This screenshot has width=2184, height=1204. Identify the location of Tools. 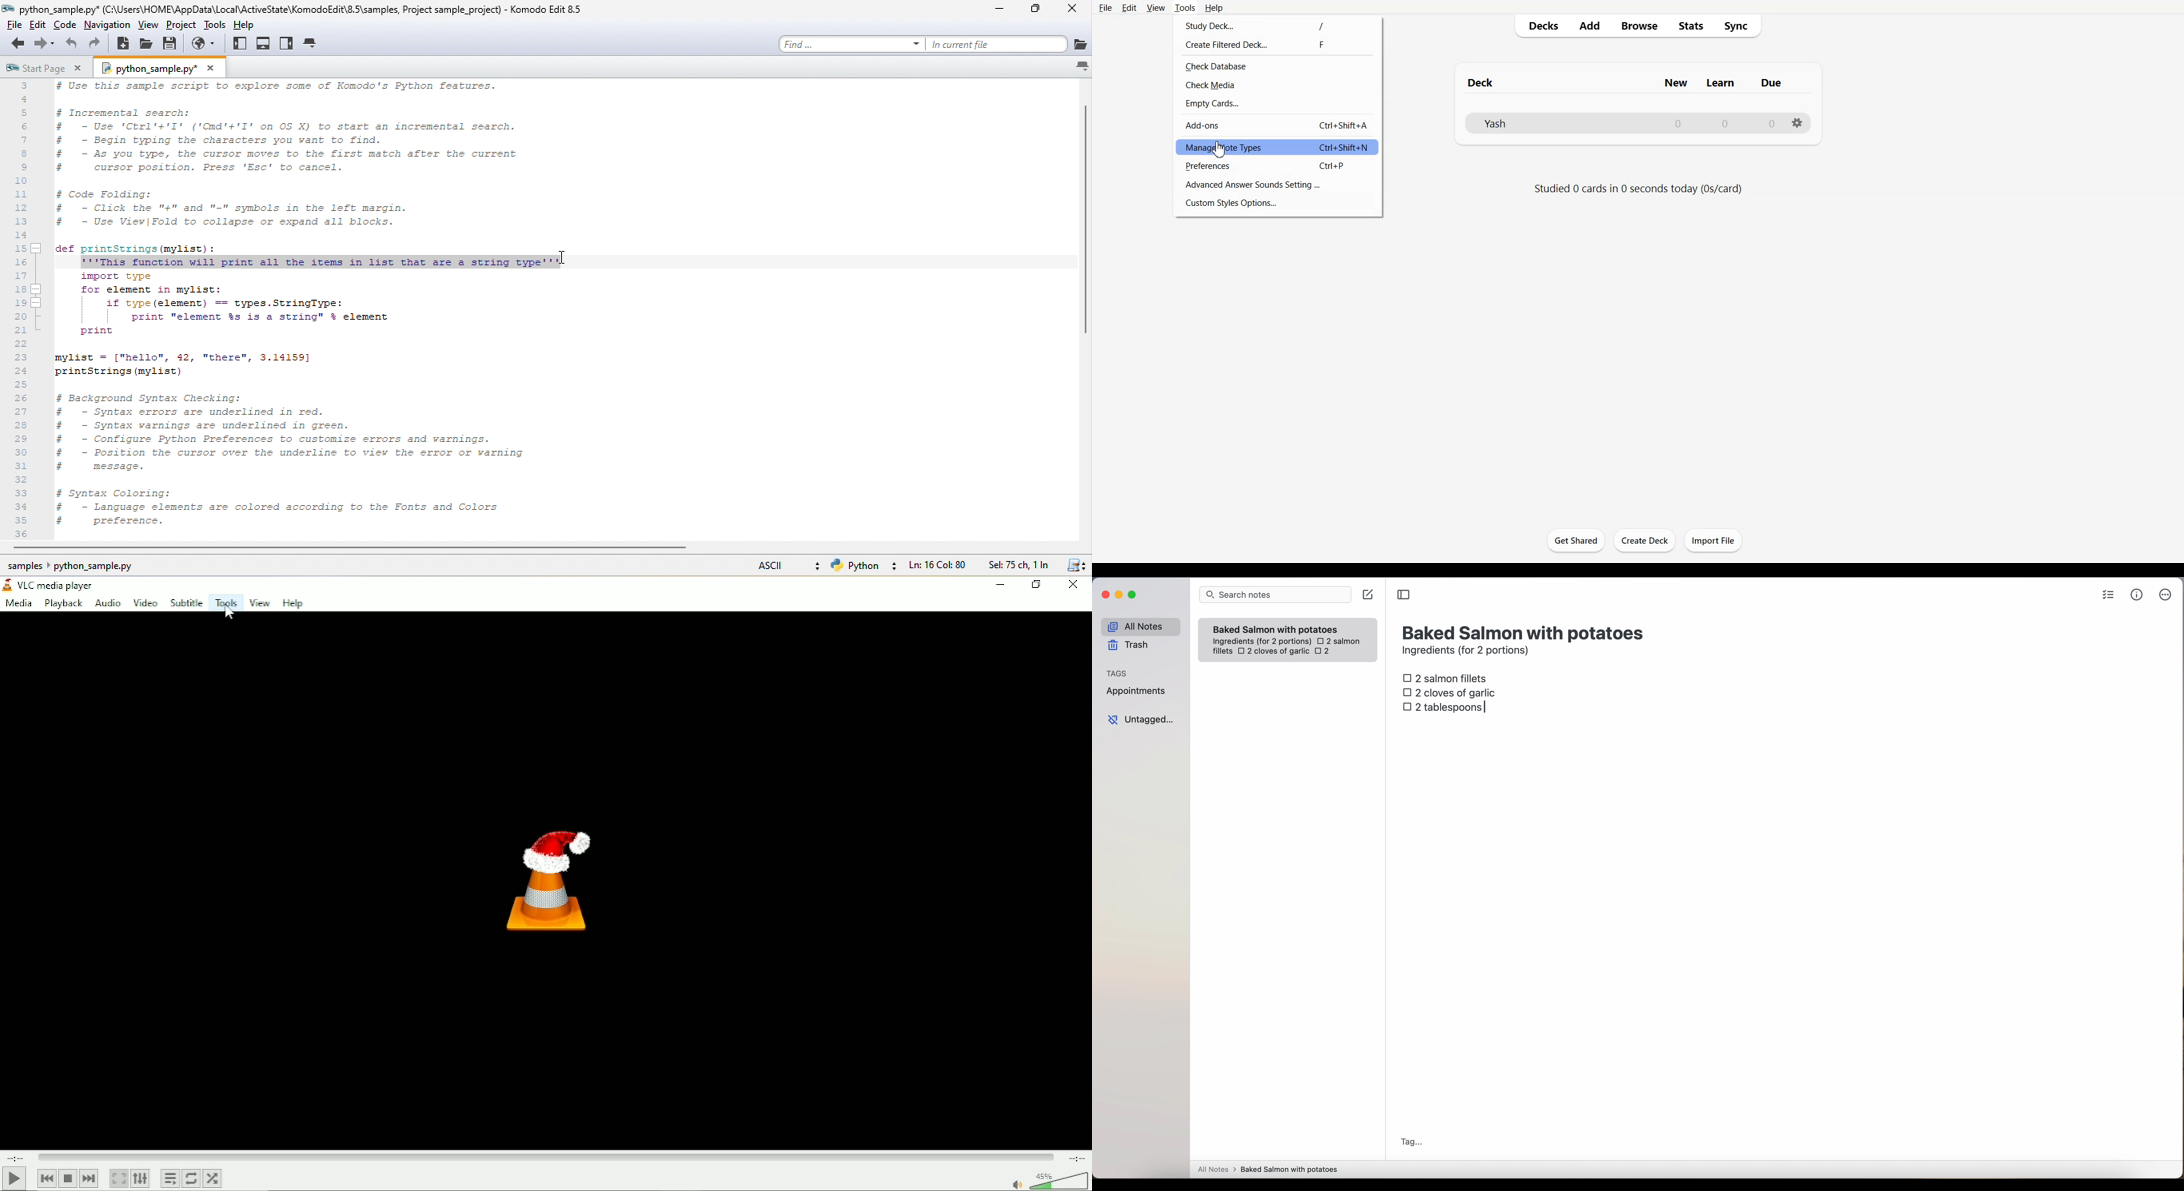
(1185, 7).